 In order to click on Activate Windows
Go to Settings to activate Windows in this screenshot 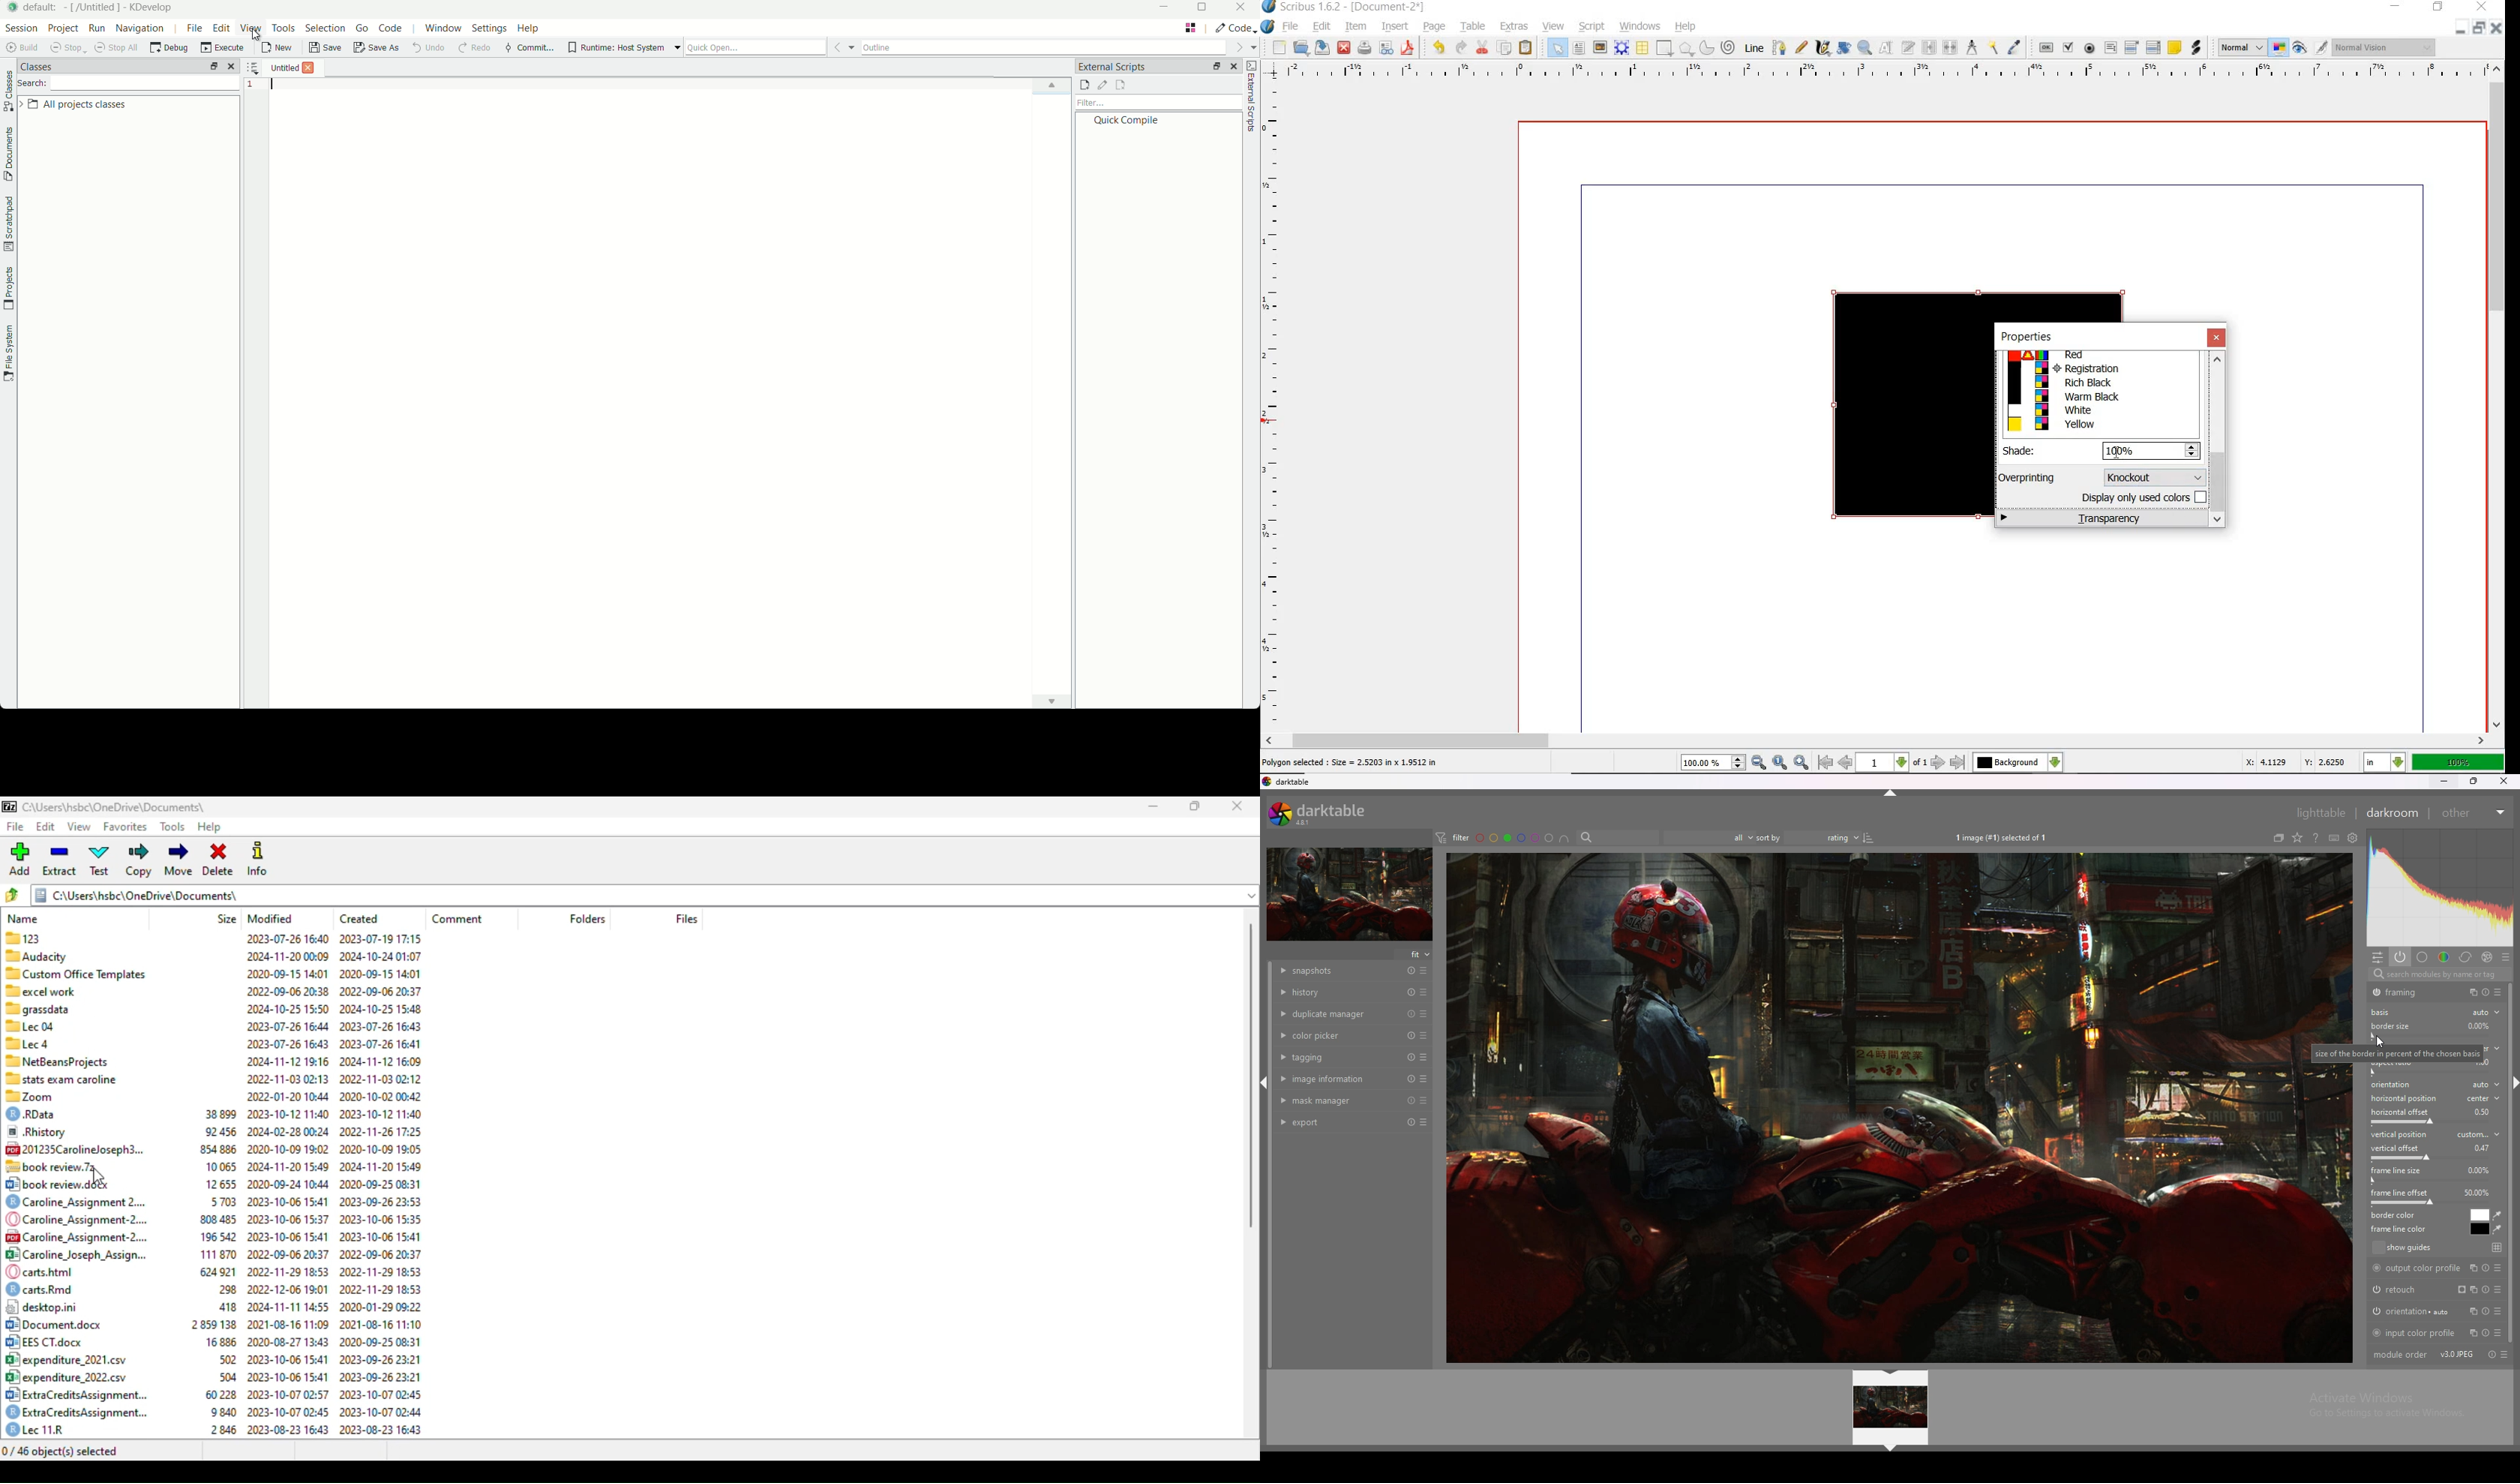, I will do `click(2384, 1408)`.